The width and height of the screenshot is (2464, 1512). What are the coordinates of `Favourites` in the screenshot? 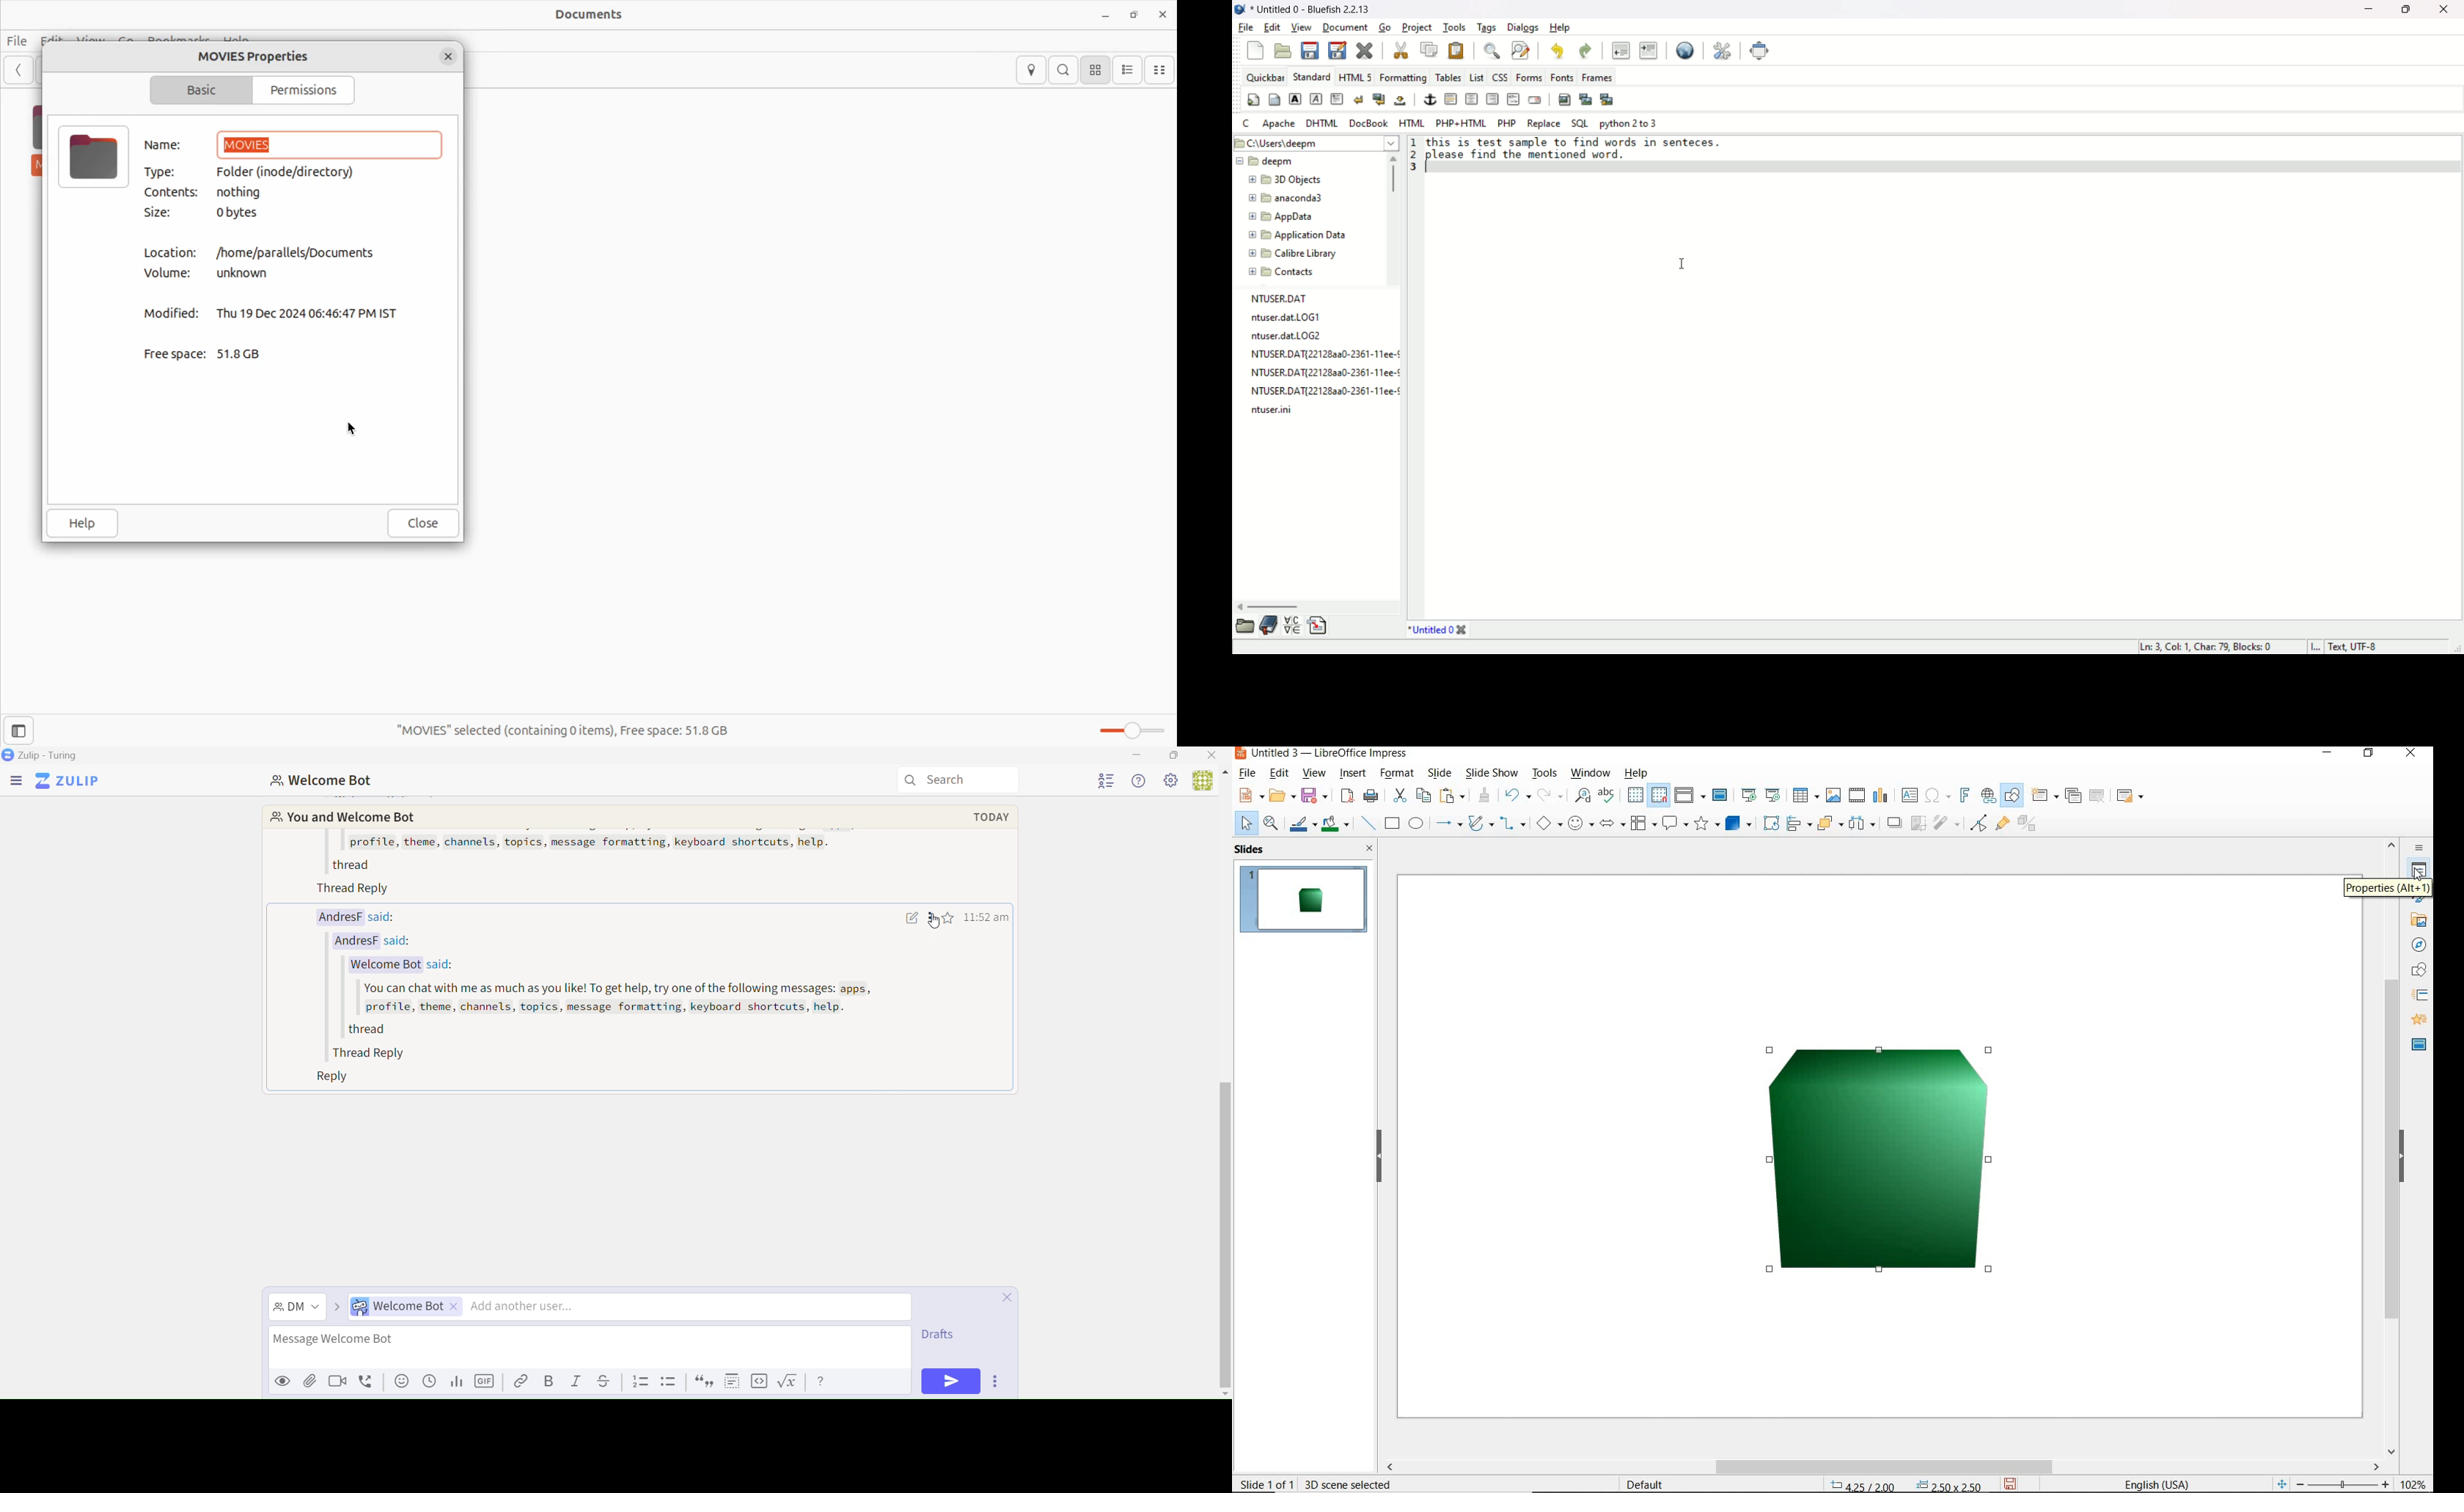 It's located at (951, 919).